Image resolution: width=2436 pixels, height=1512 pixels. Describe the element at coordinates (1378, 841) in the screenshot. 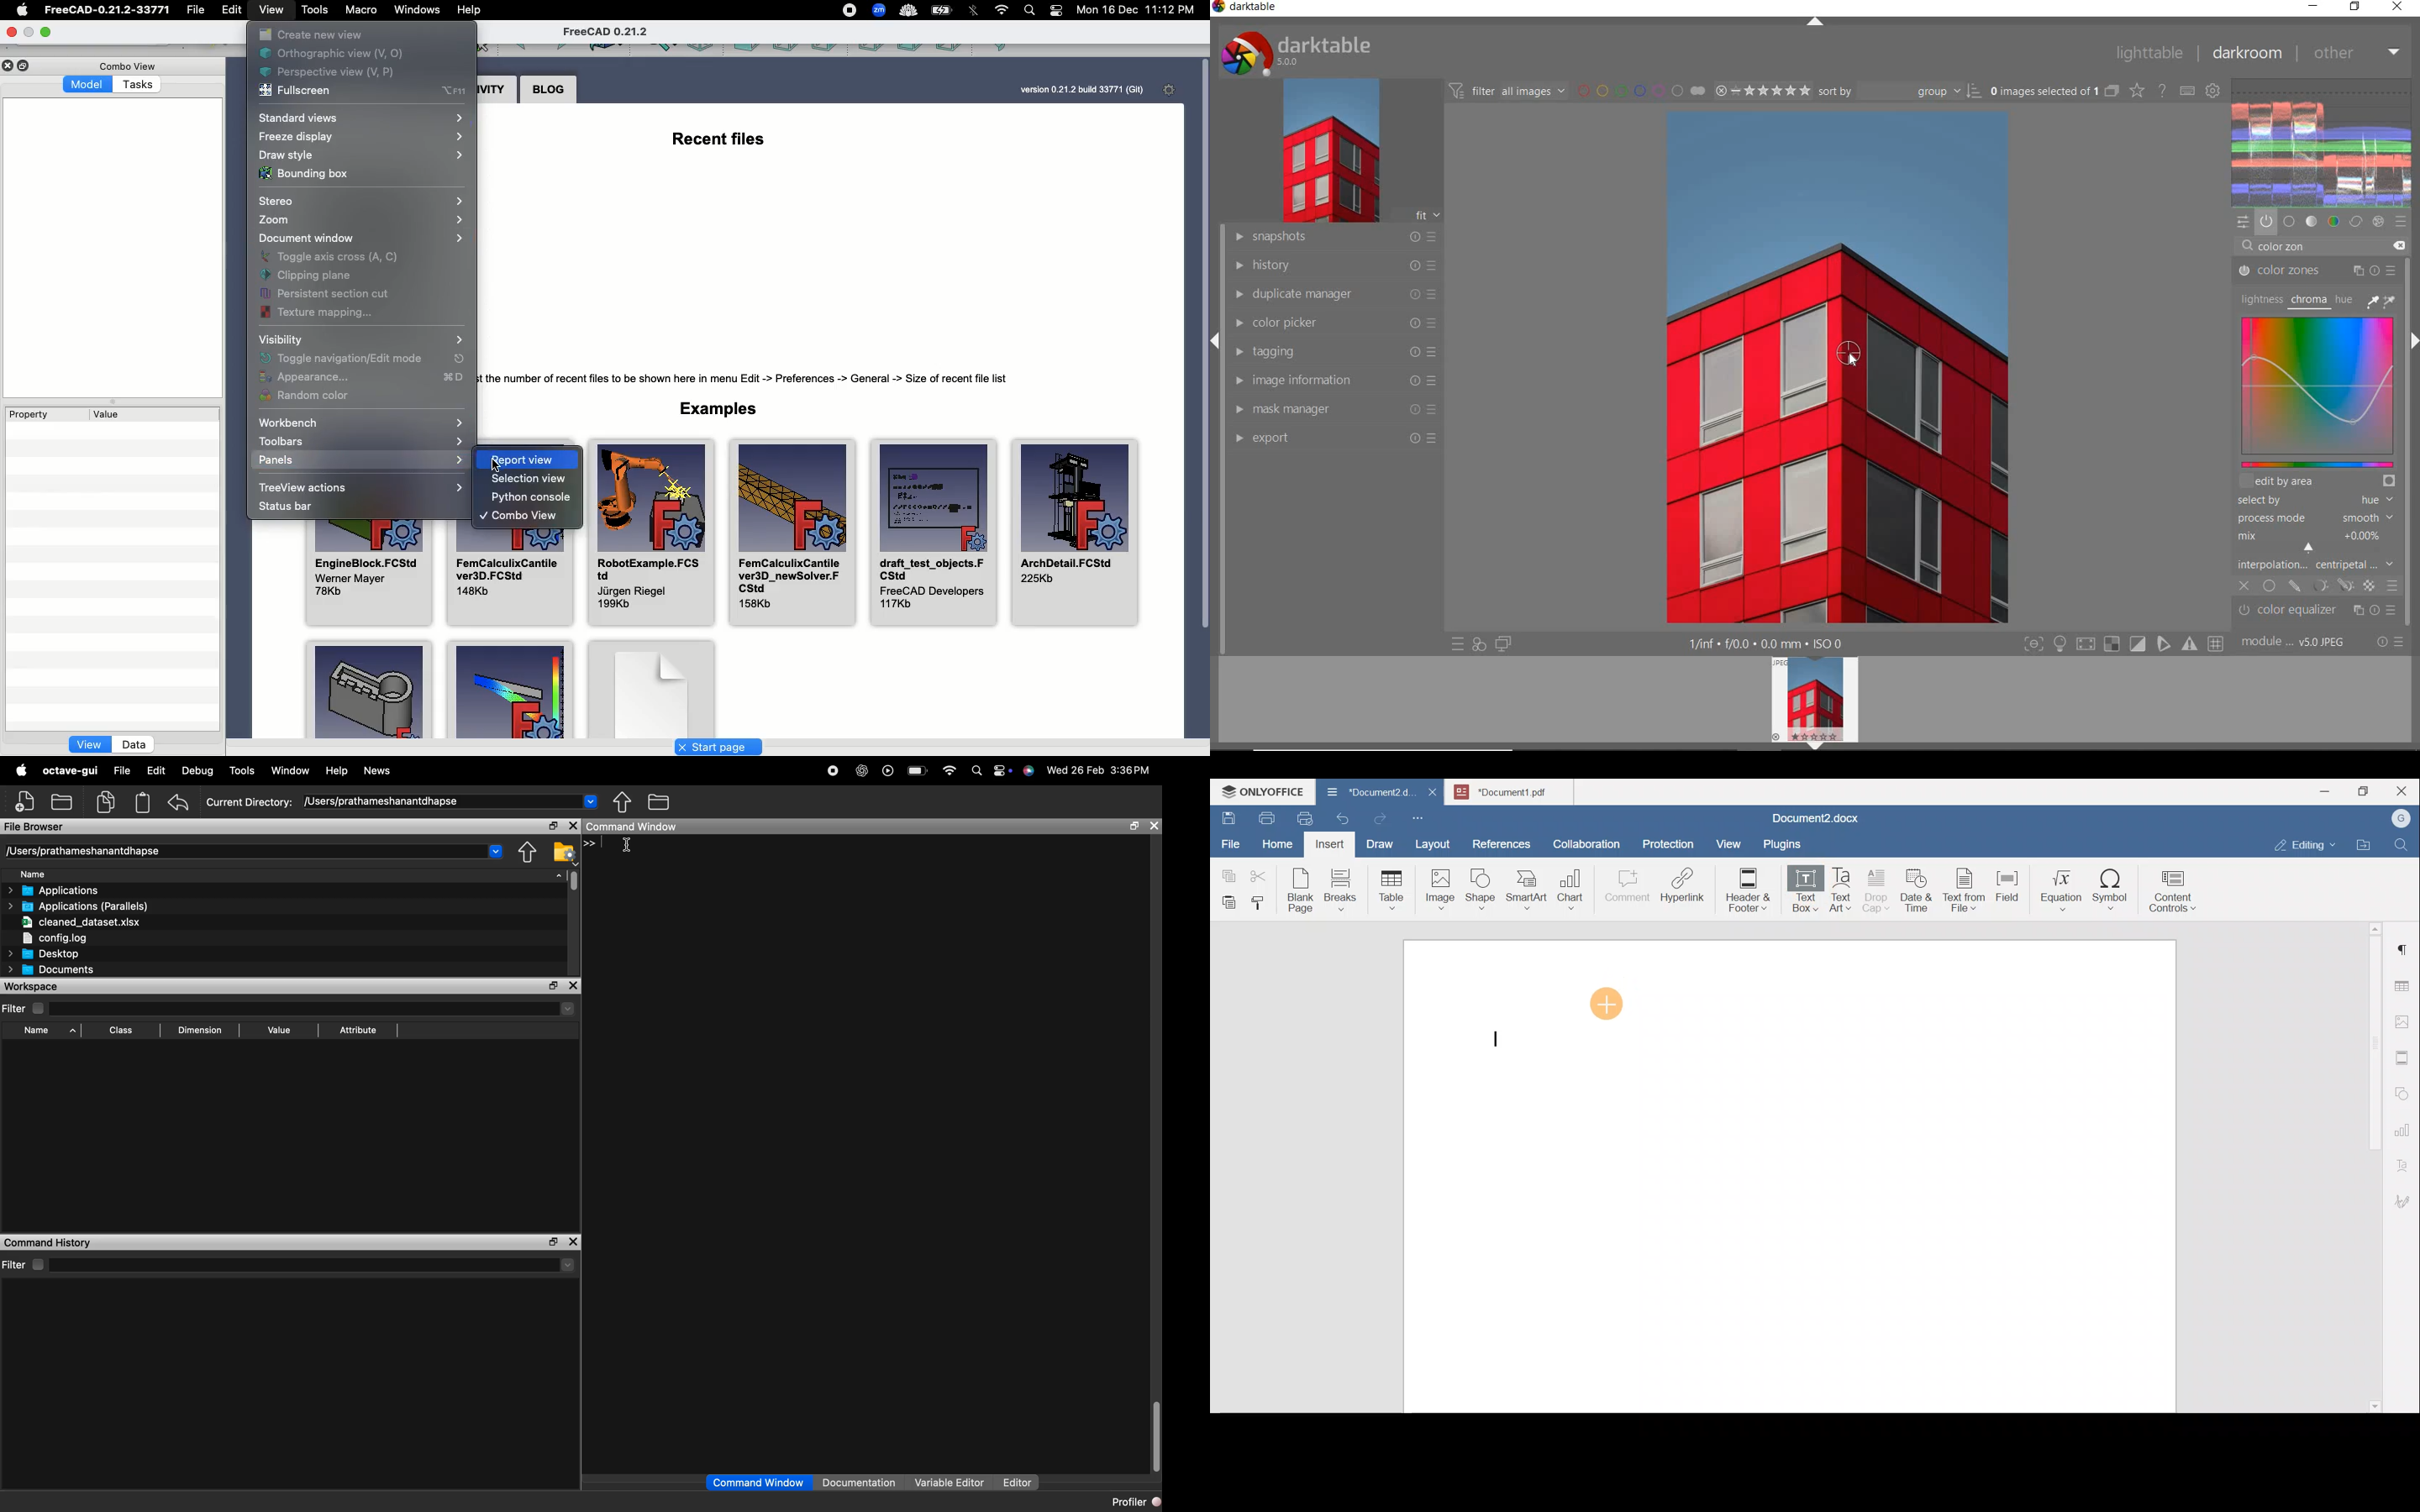

I see `Draw` at that location.